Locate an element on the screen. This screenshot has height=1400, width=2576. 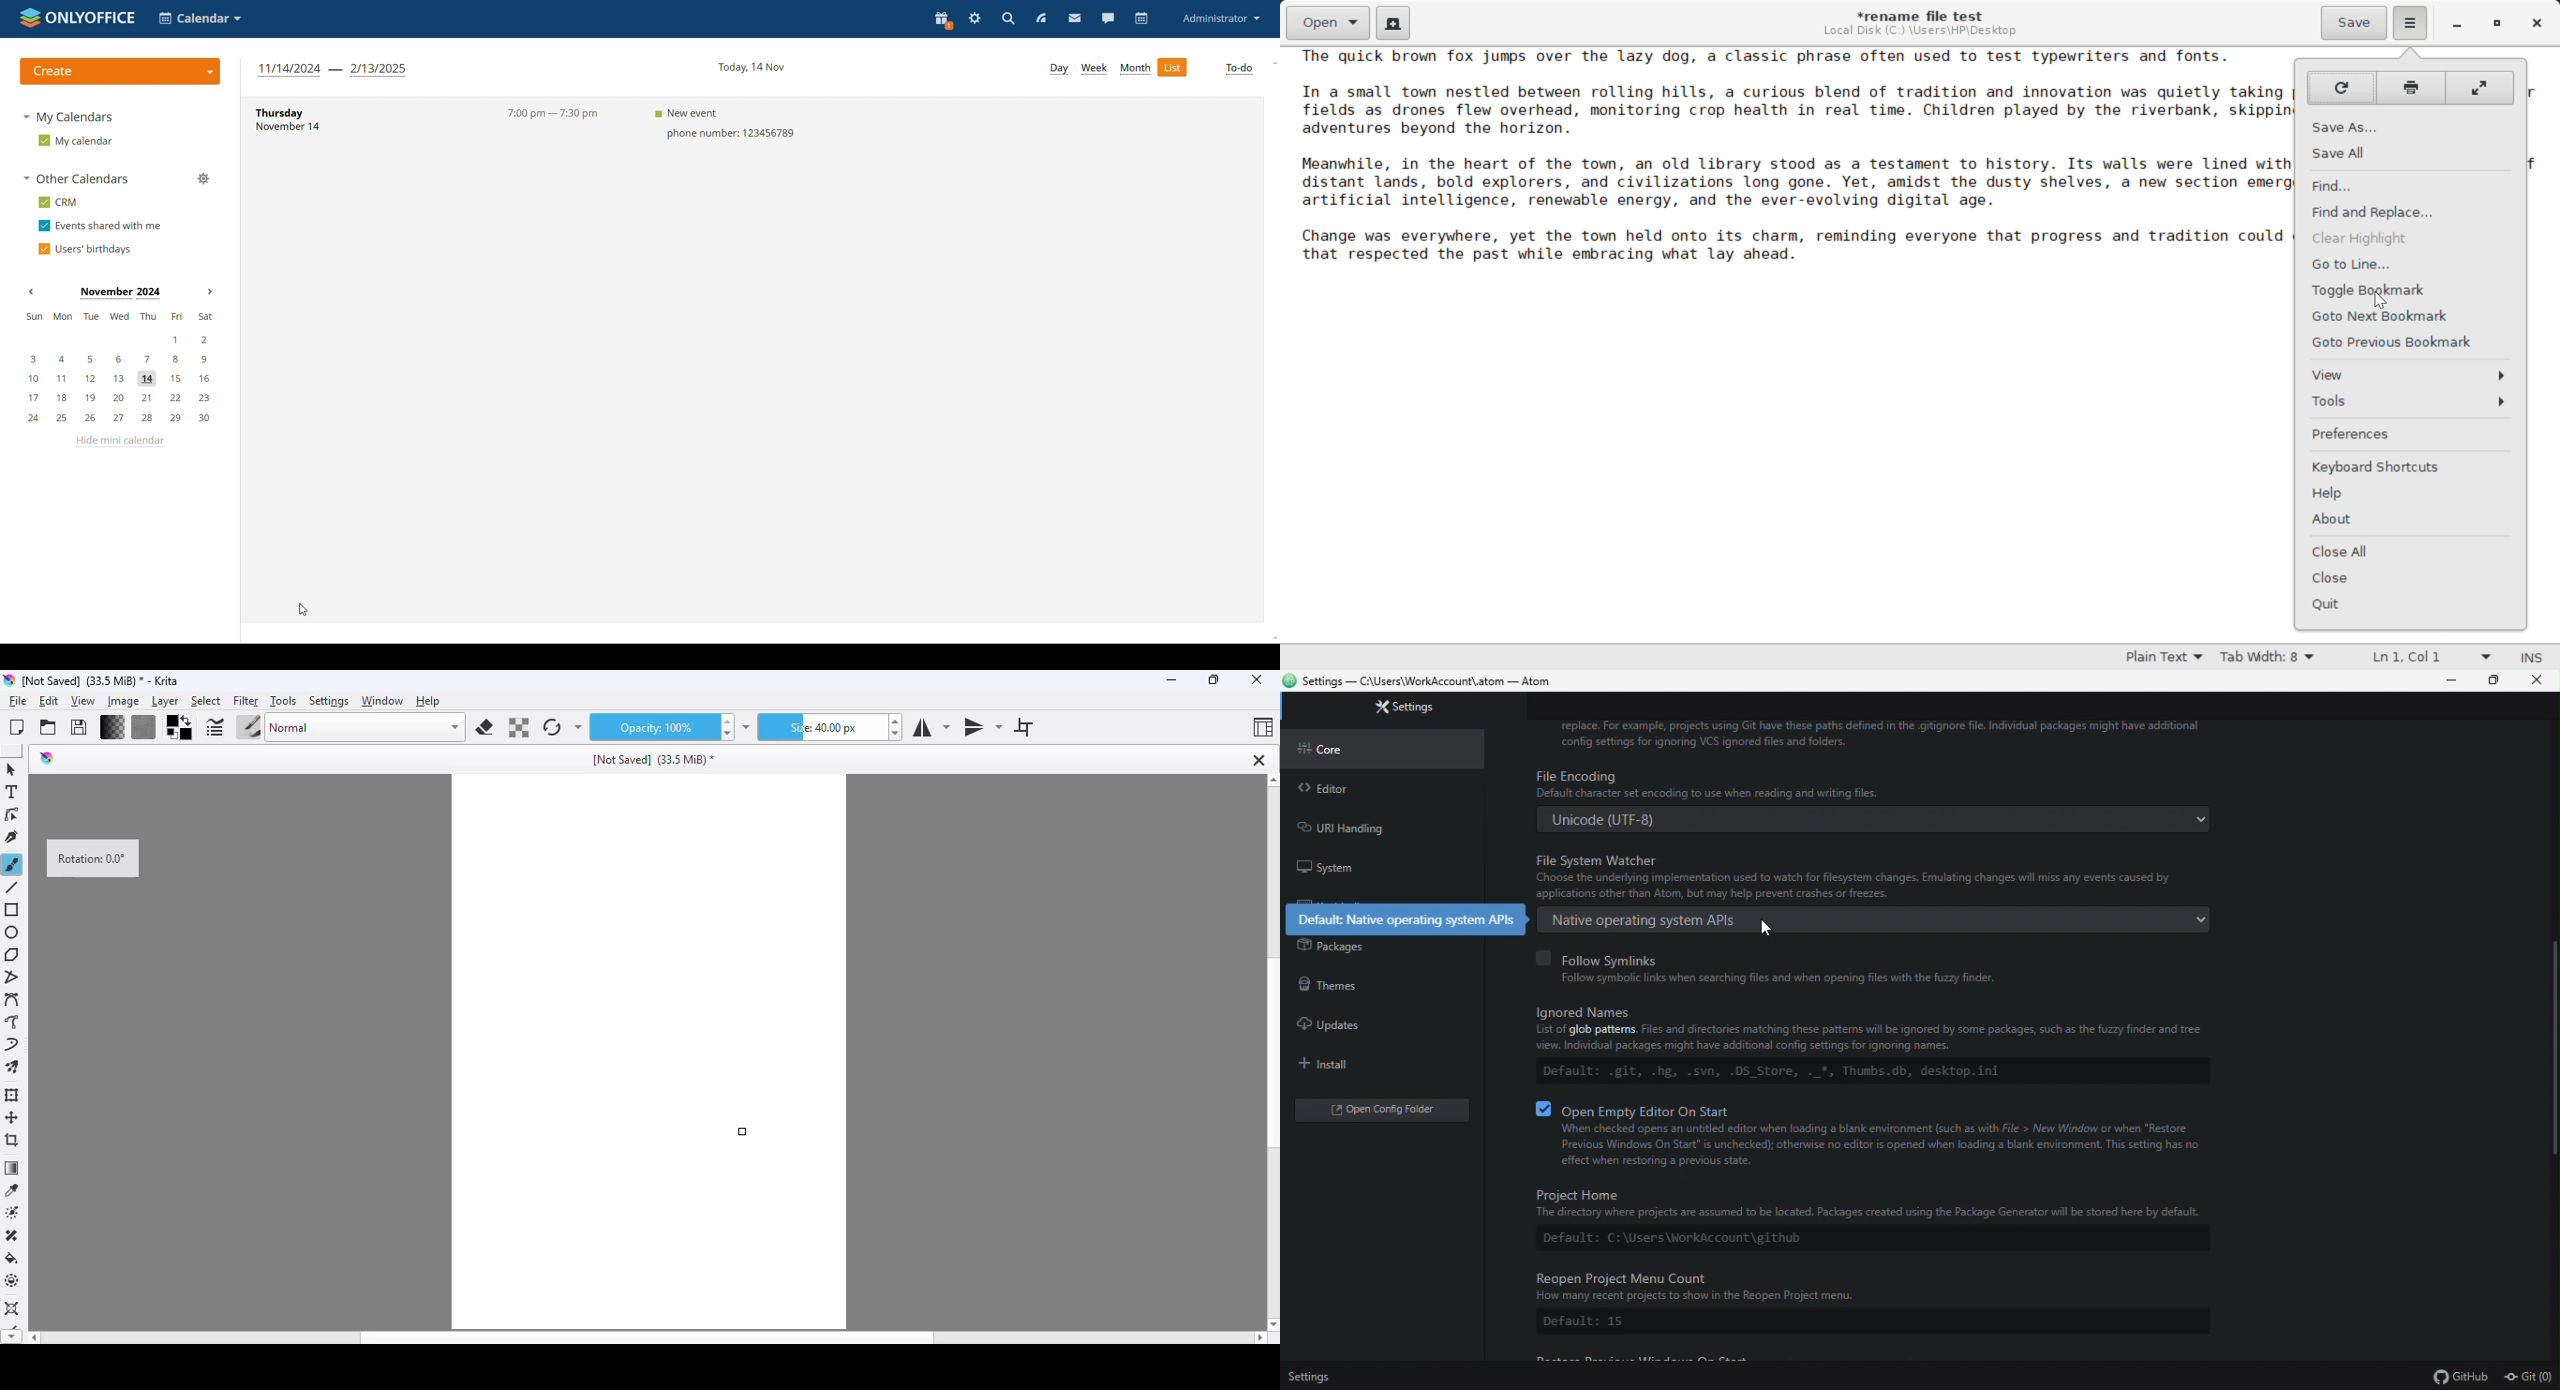
Print Page is located at coordinates (2415, 87).